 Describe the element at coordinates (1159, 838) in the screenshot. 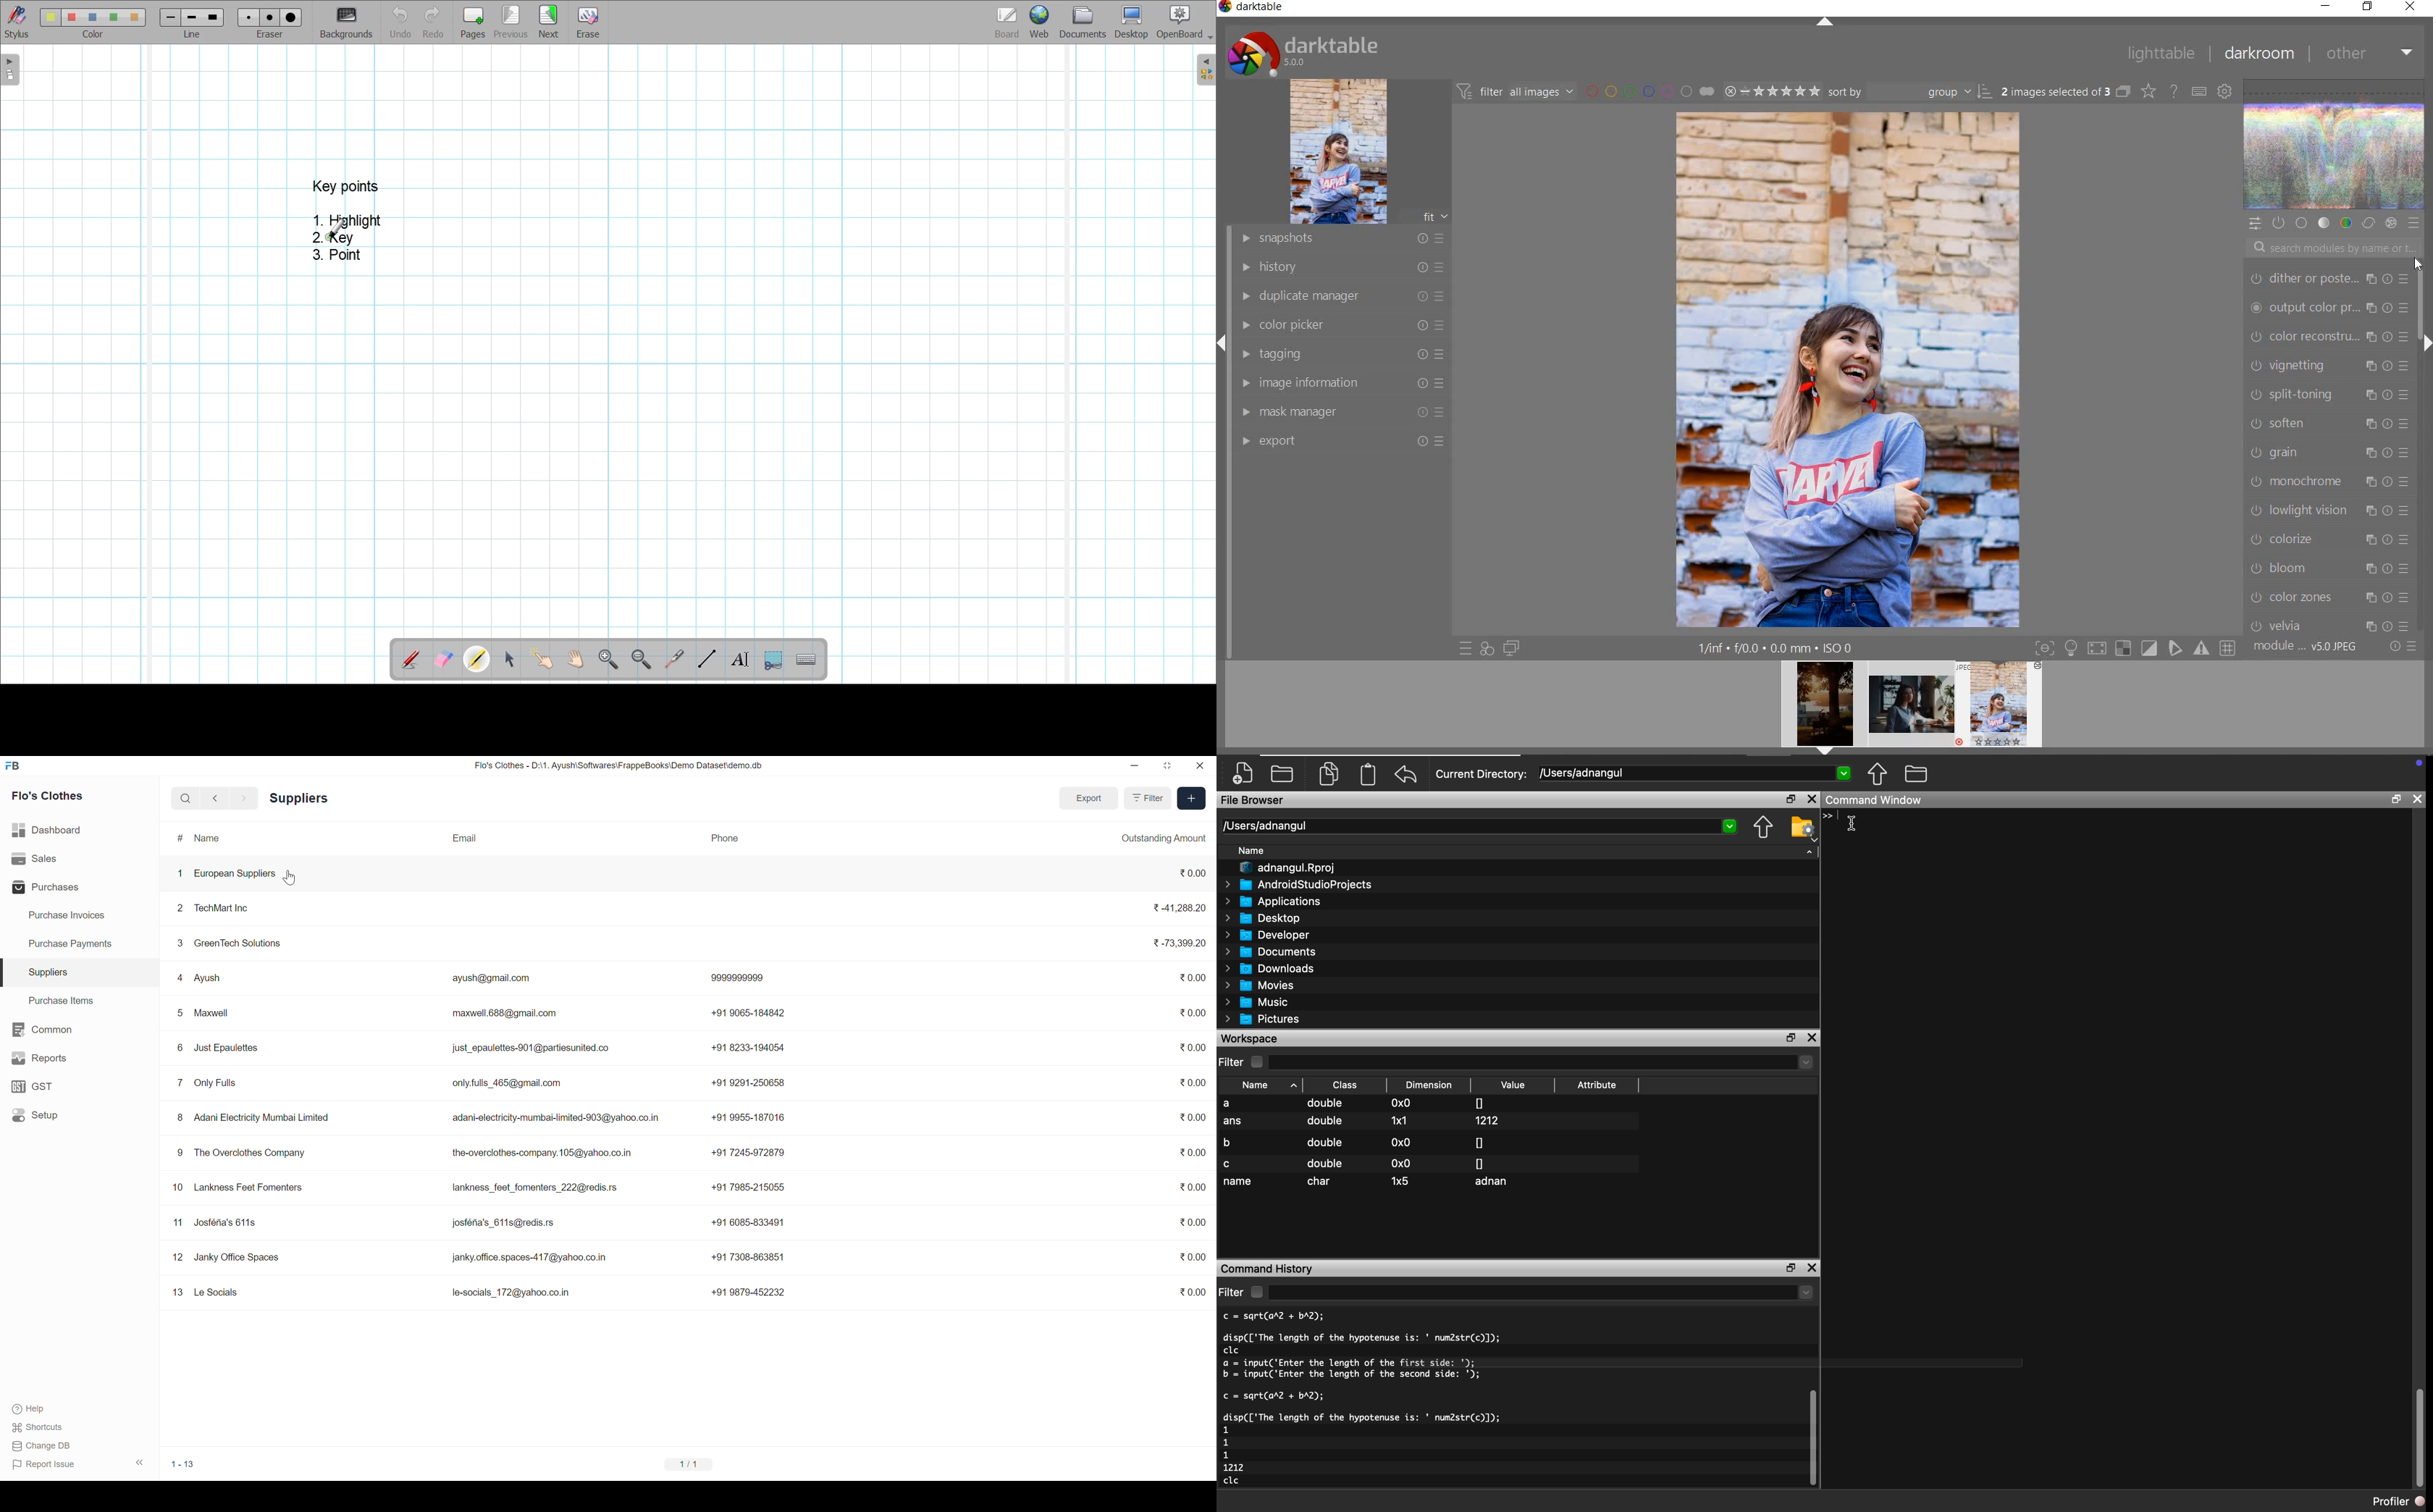

I see `Outstanding Amount` at that location.